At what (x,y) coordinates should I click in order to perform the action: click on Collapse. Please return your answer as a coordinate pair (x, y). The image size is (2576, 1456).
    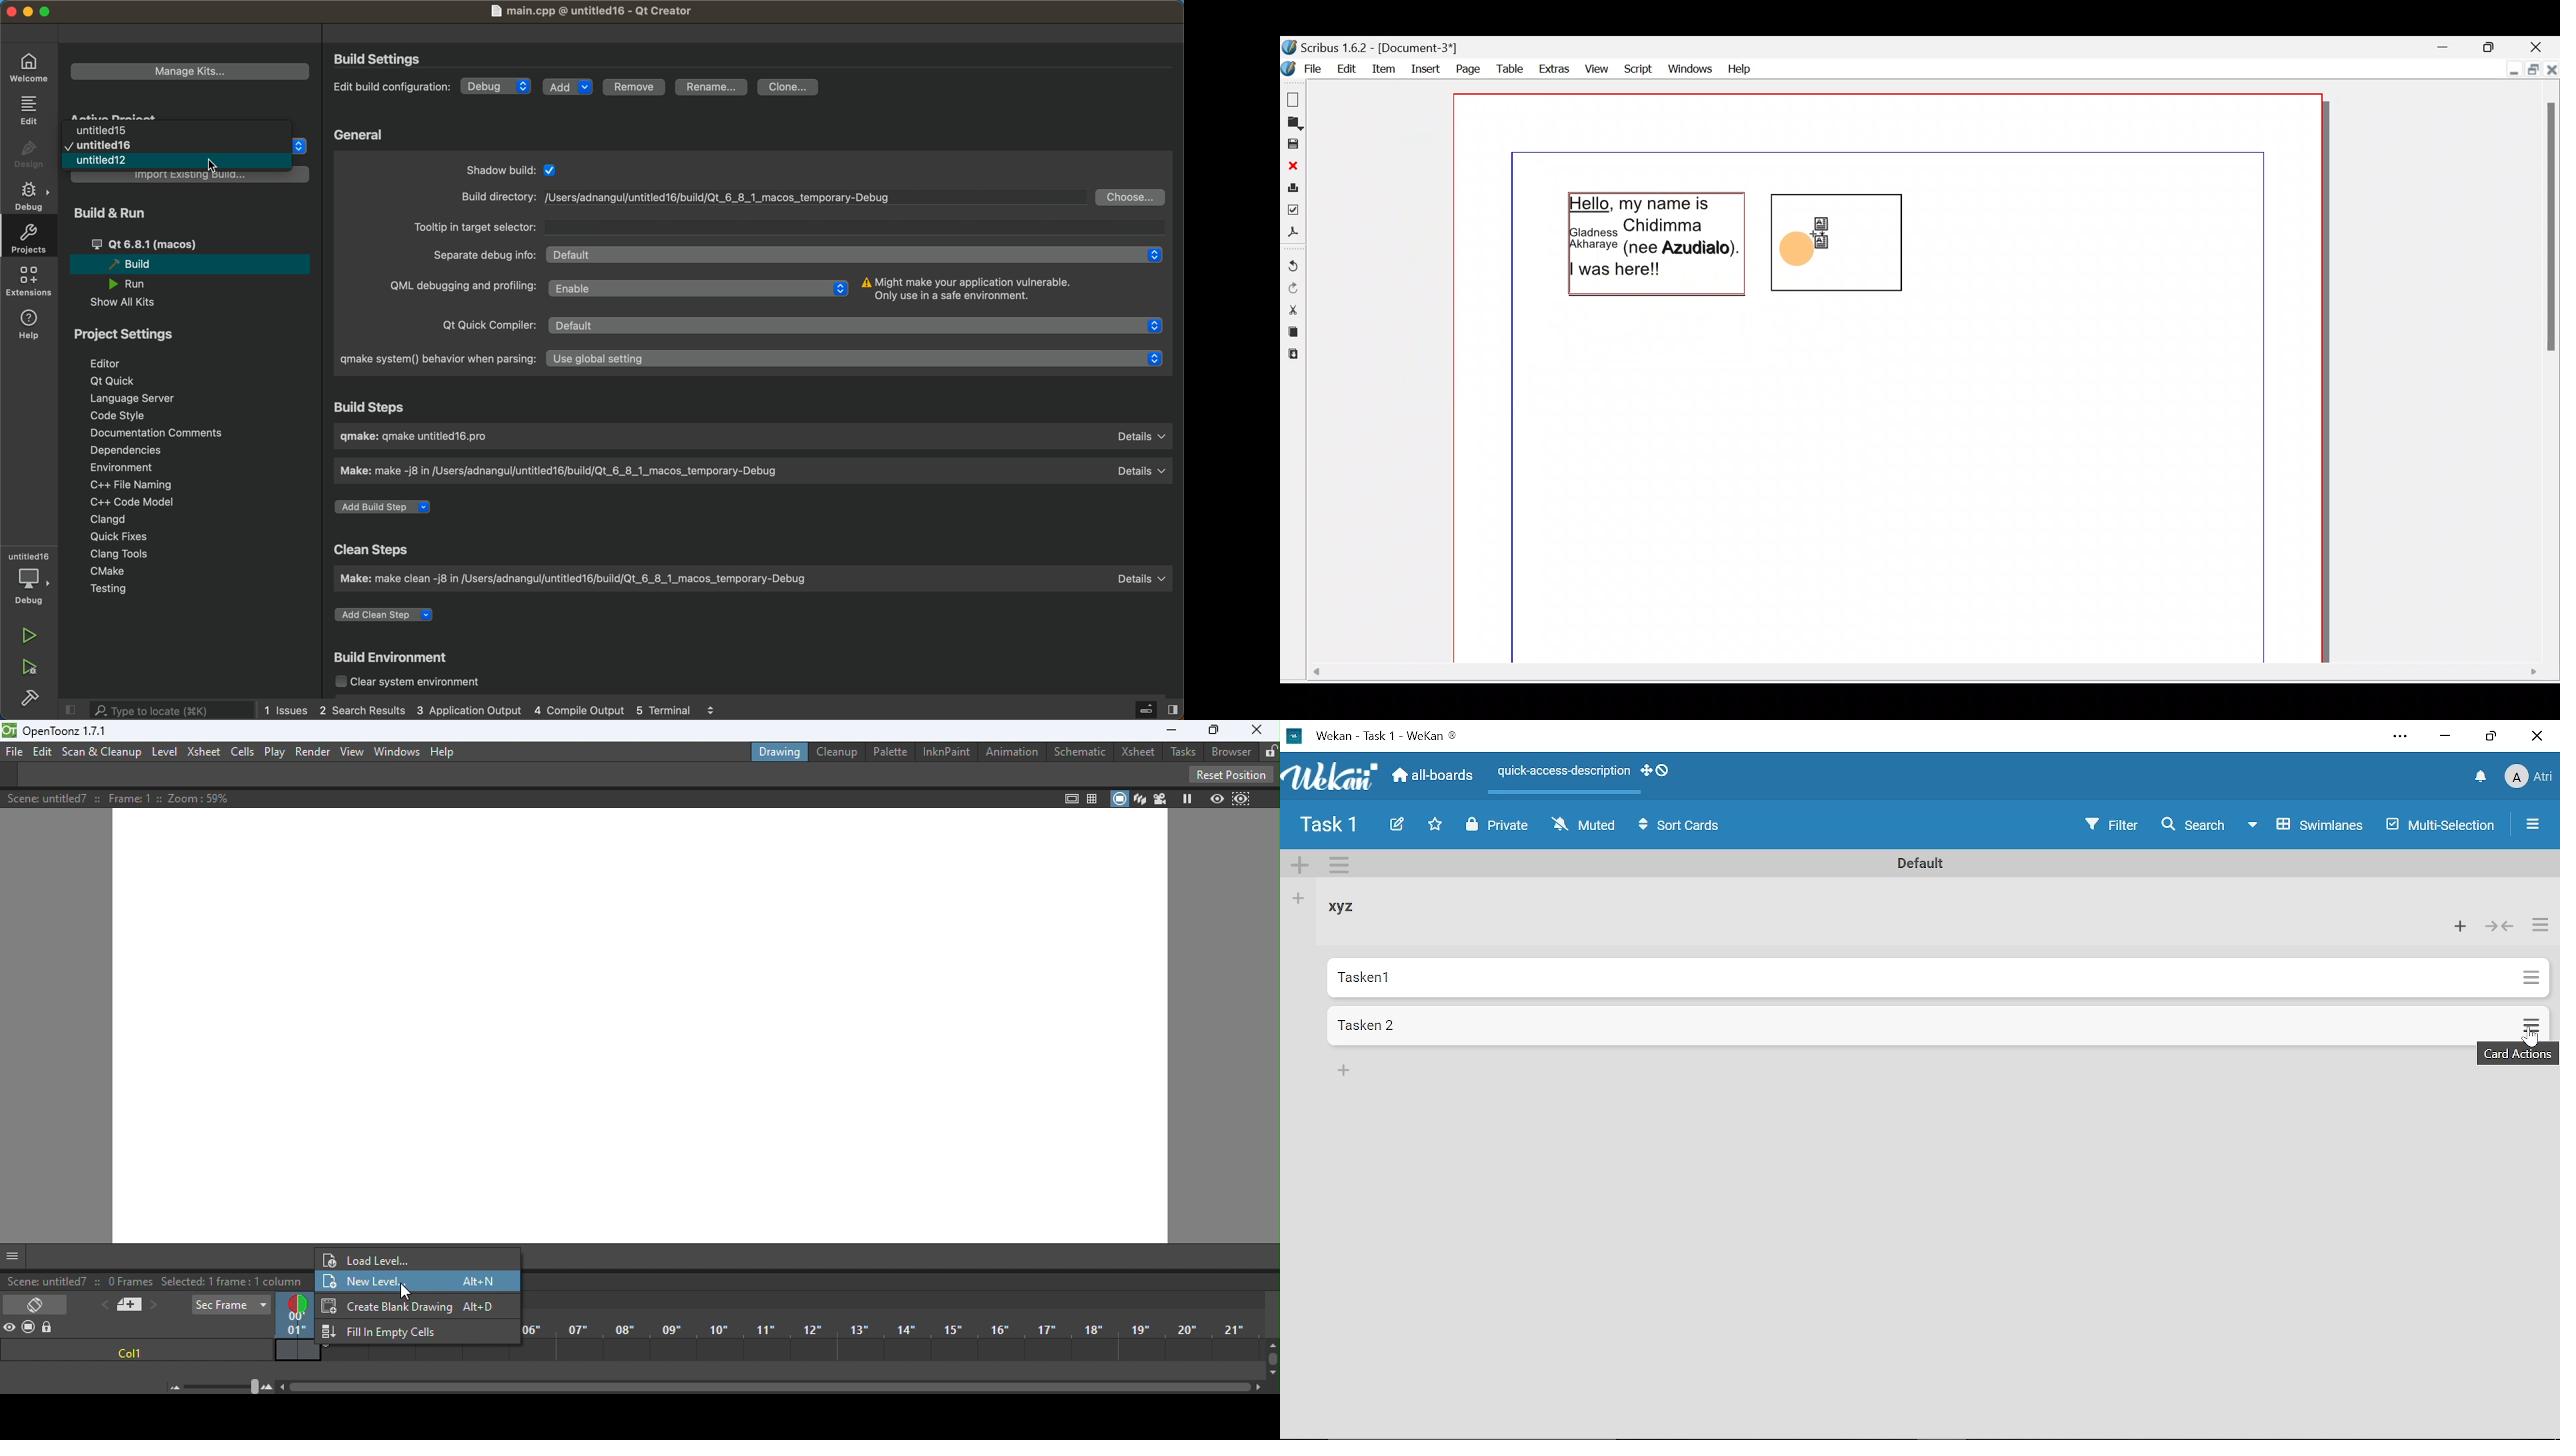
    Looking at the image, I should click on (2499, 929).